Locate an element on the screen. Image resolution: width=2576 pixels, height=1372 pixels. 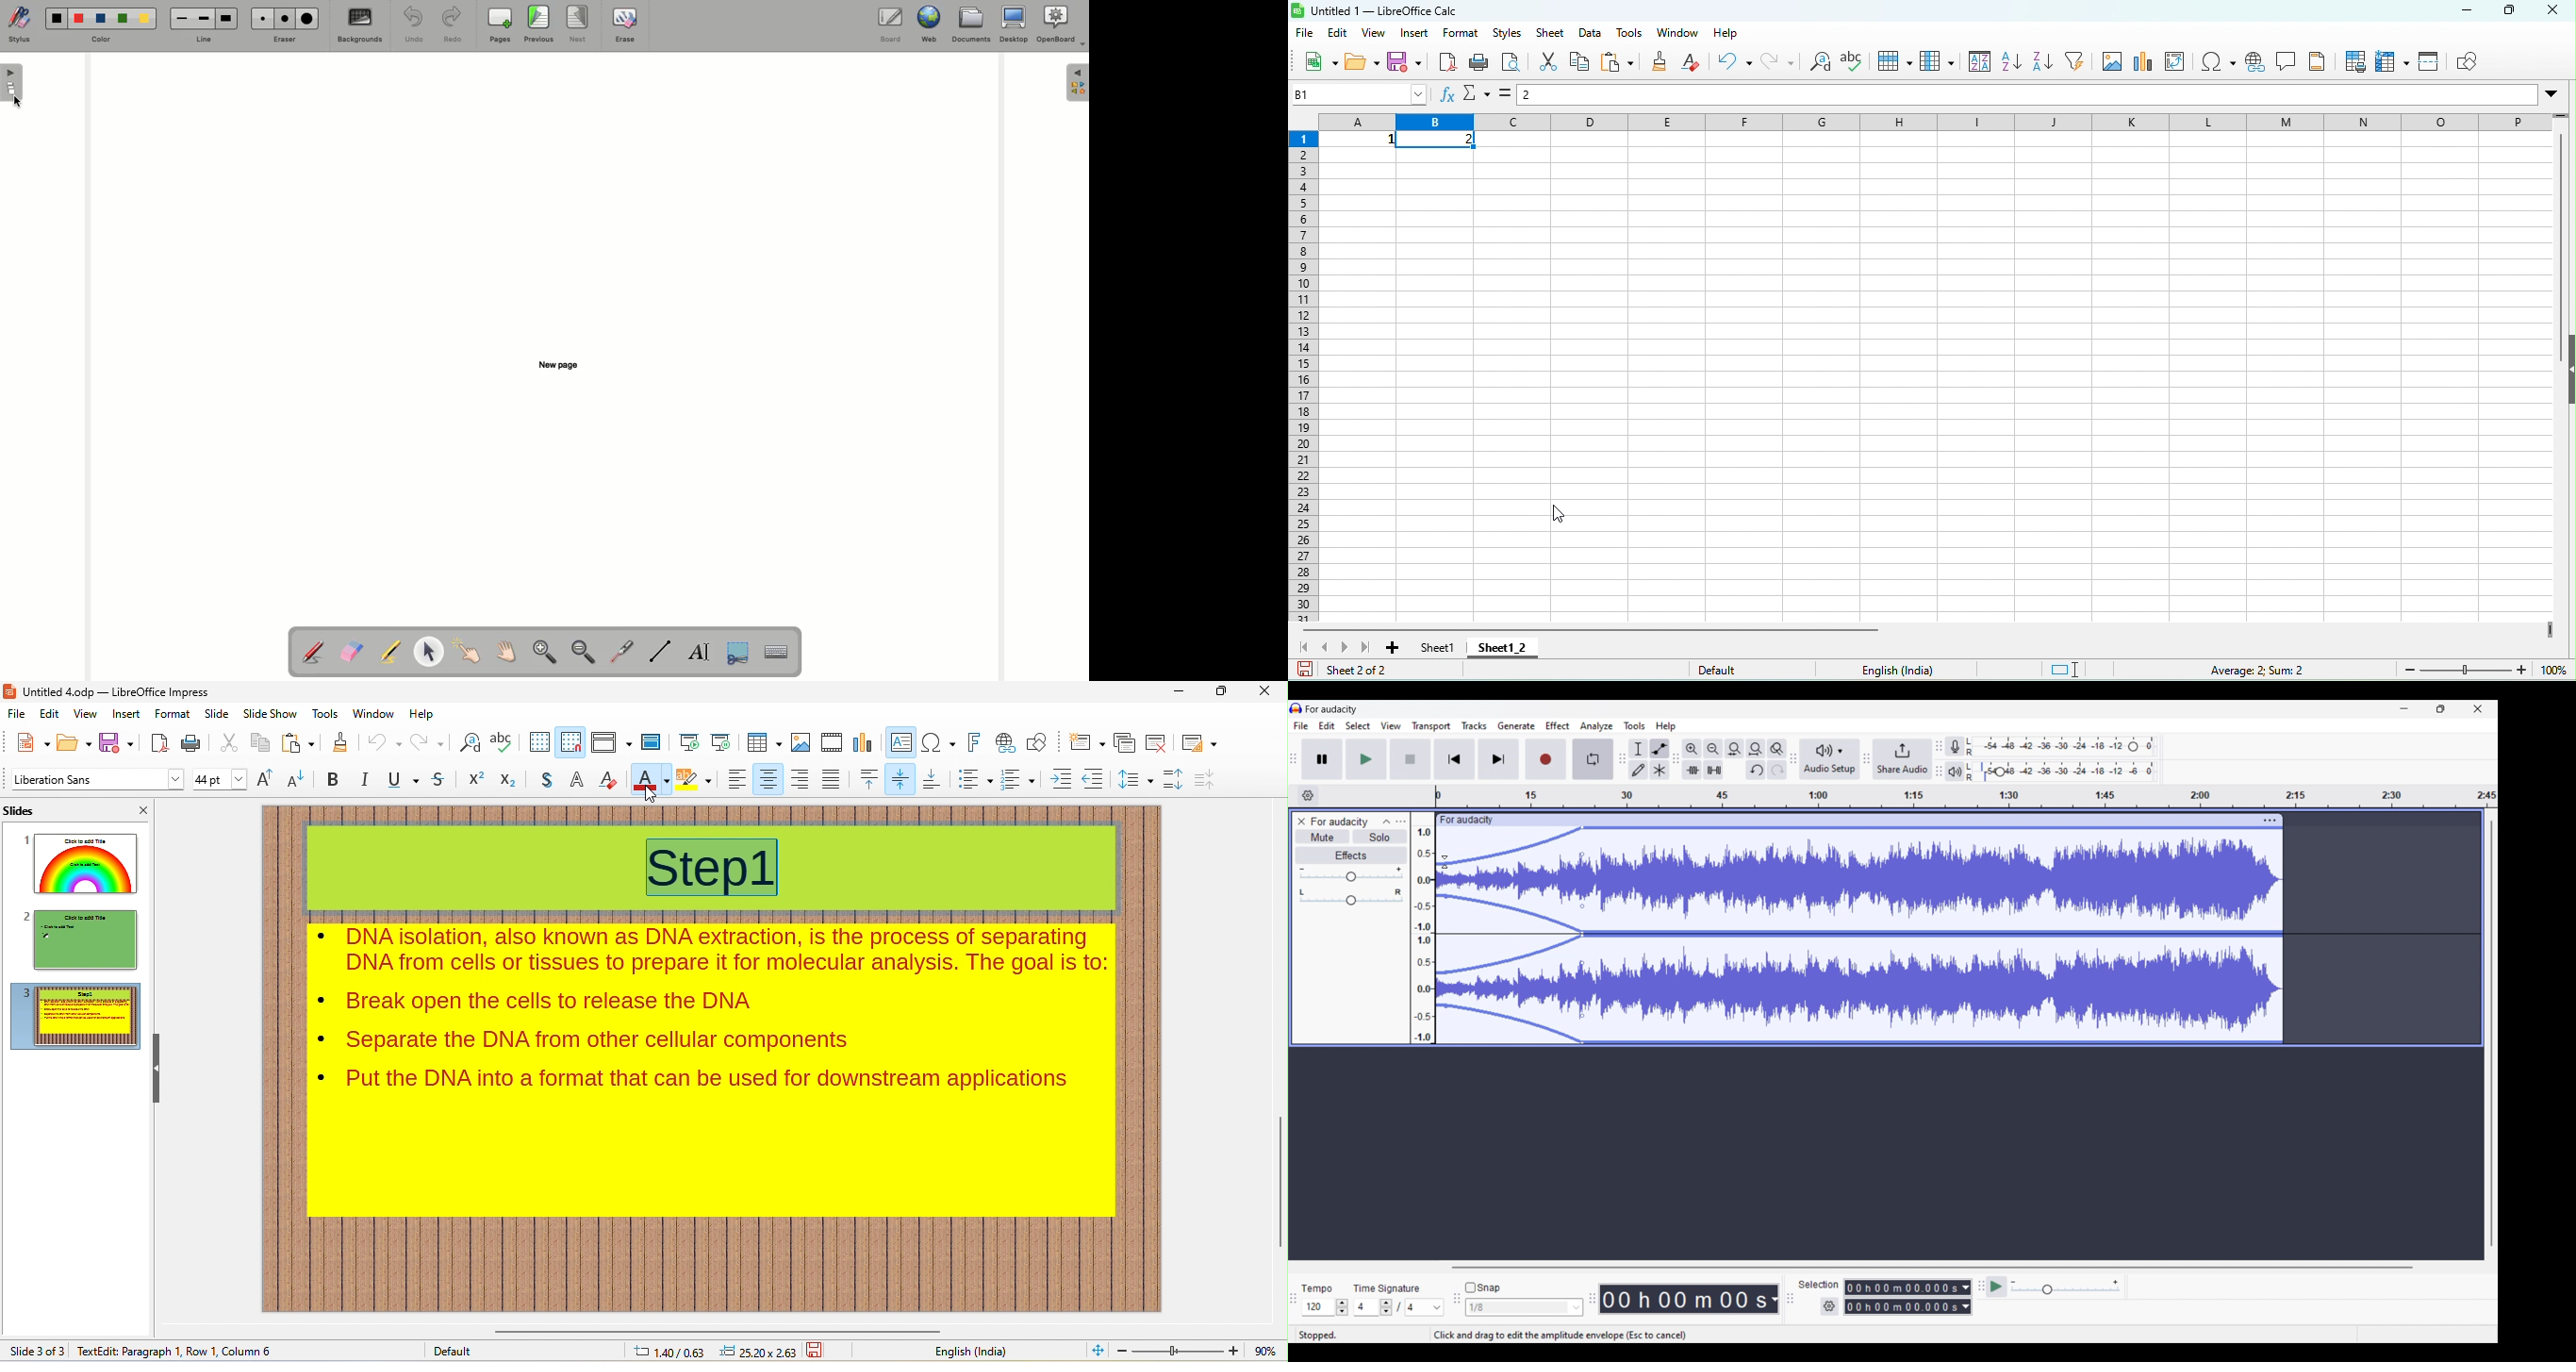
background is located at coordinates (696, 781).